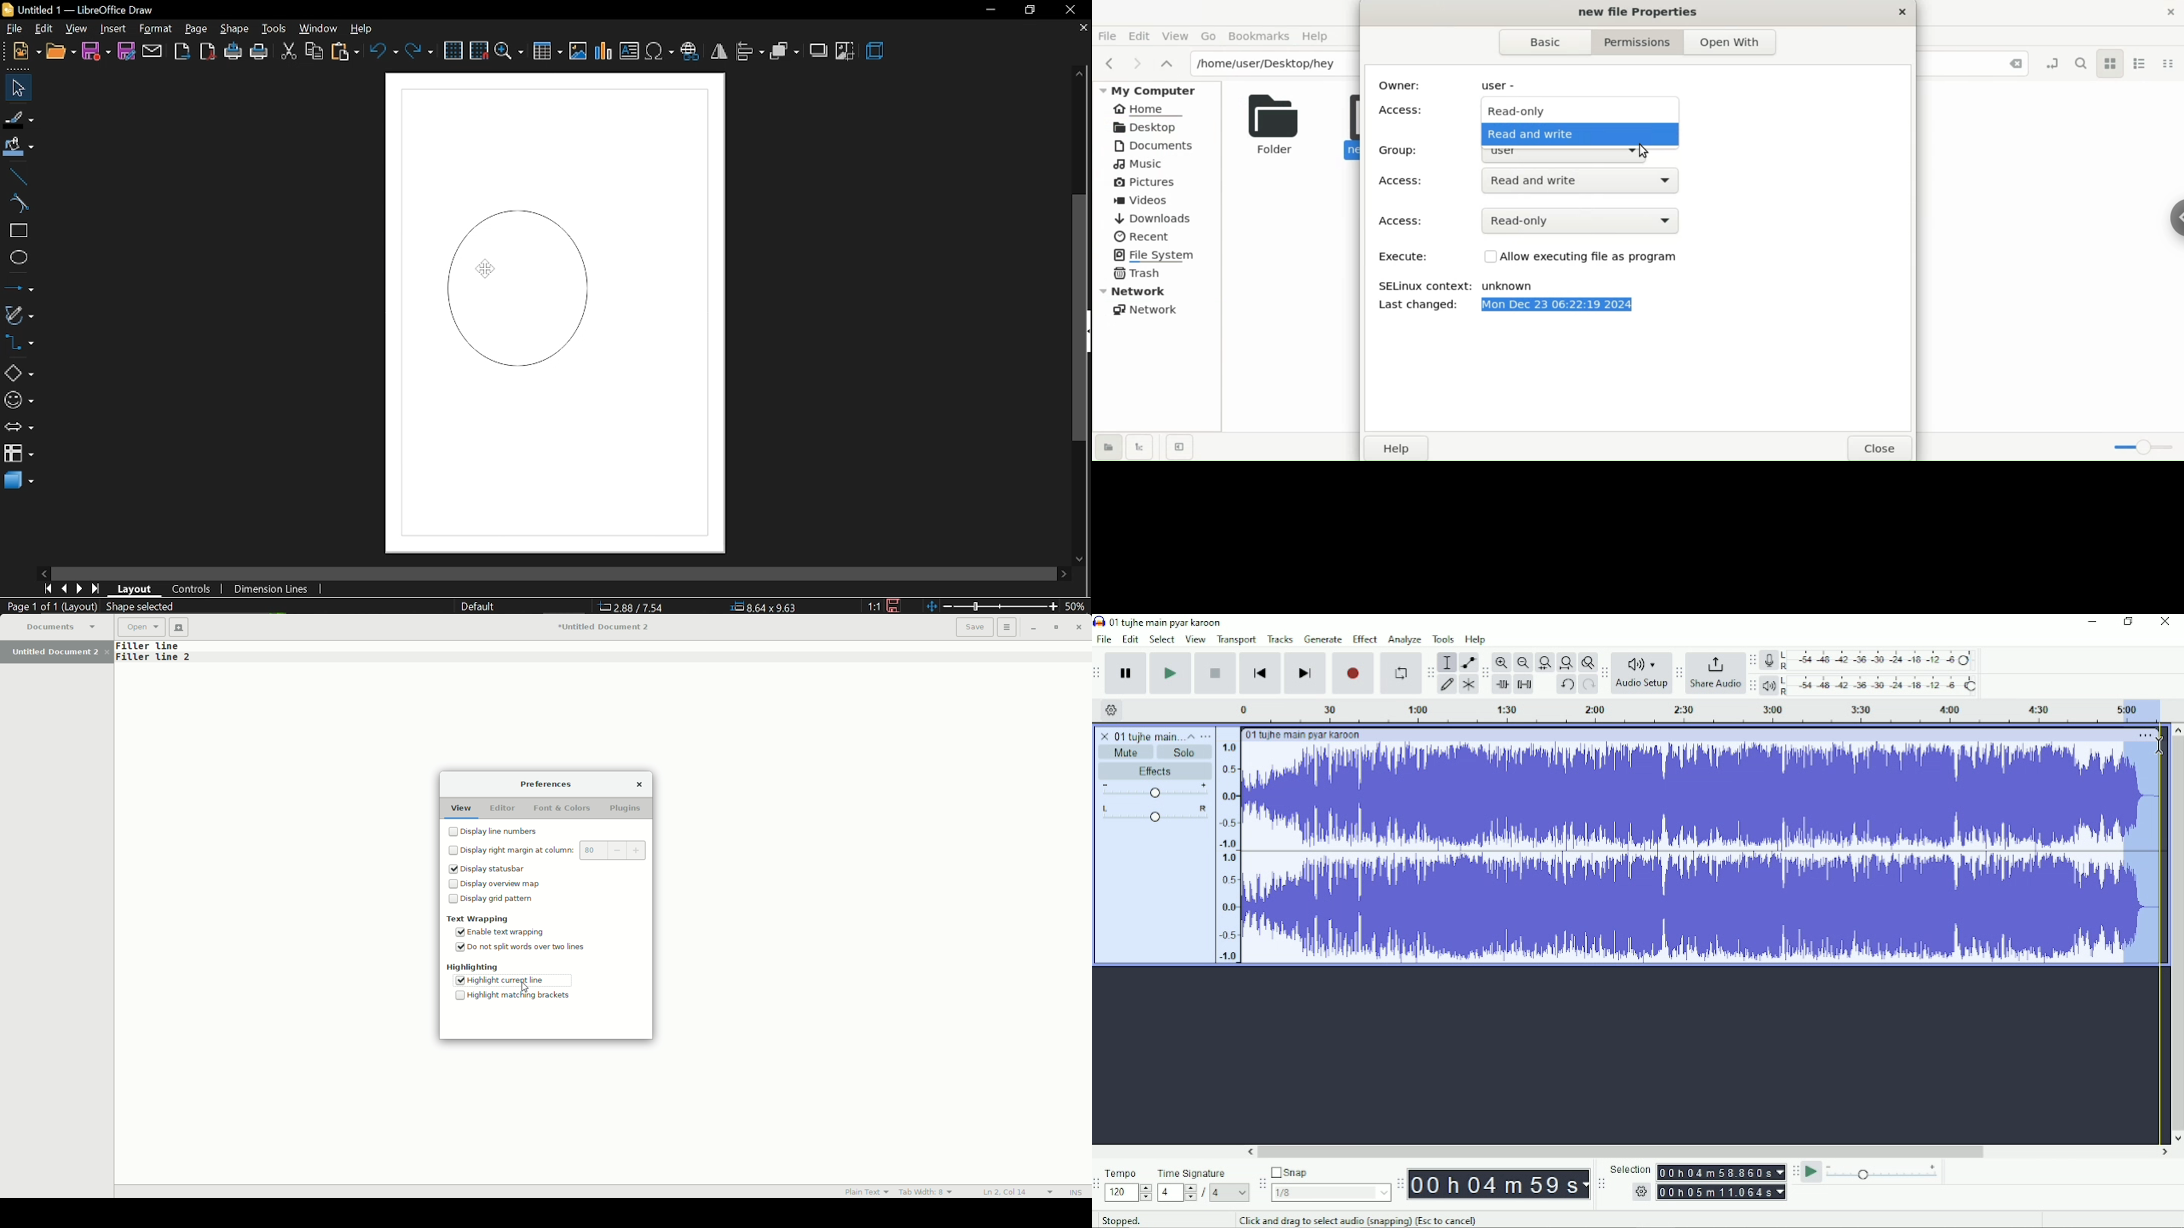 The height and width of the screenshot is (1232, 2184). Describe the element at coordinates (1813, 1172) in the screenshot. I see `Play-at-speed` at that location.